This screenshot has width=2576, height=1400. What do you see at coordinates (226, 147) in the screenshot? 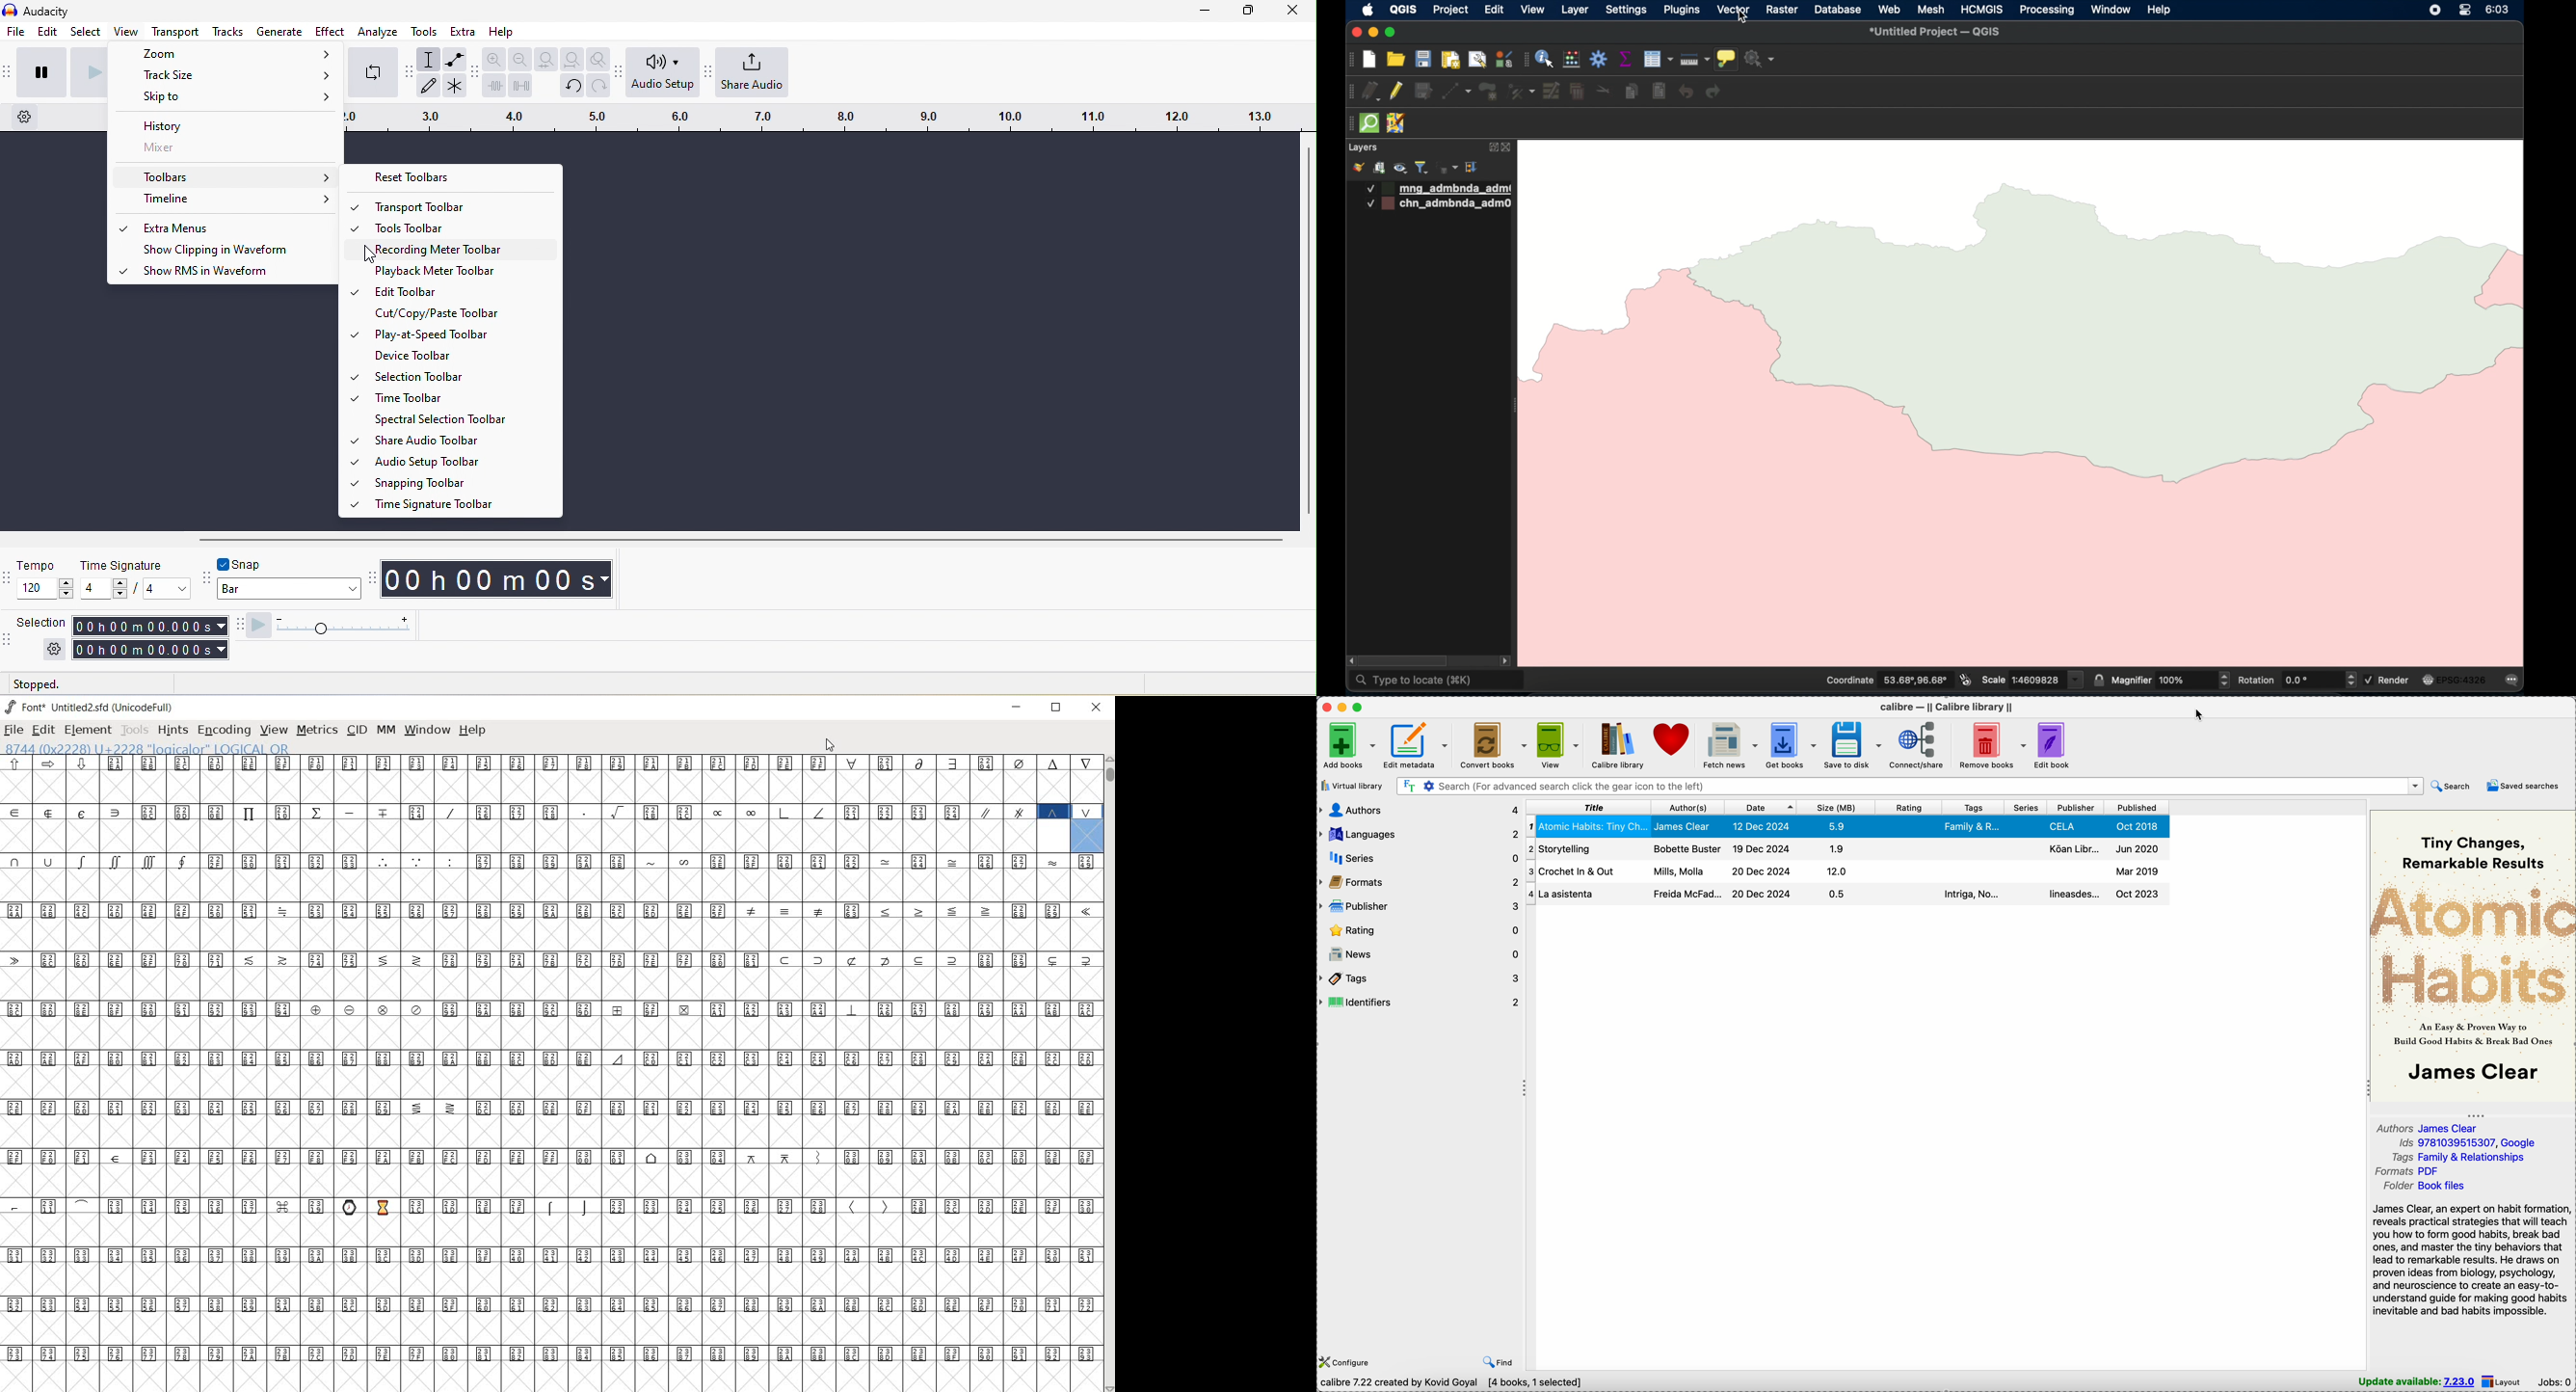
I see `Mixer ` at bounding box center [226, 147].